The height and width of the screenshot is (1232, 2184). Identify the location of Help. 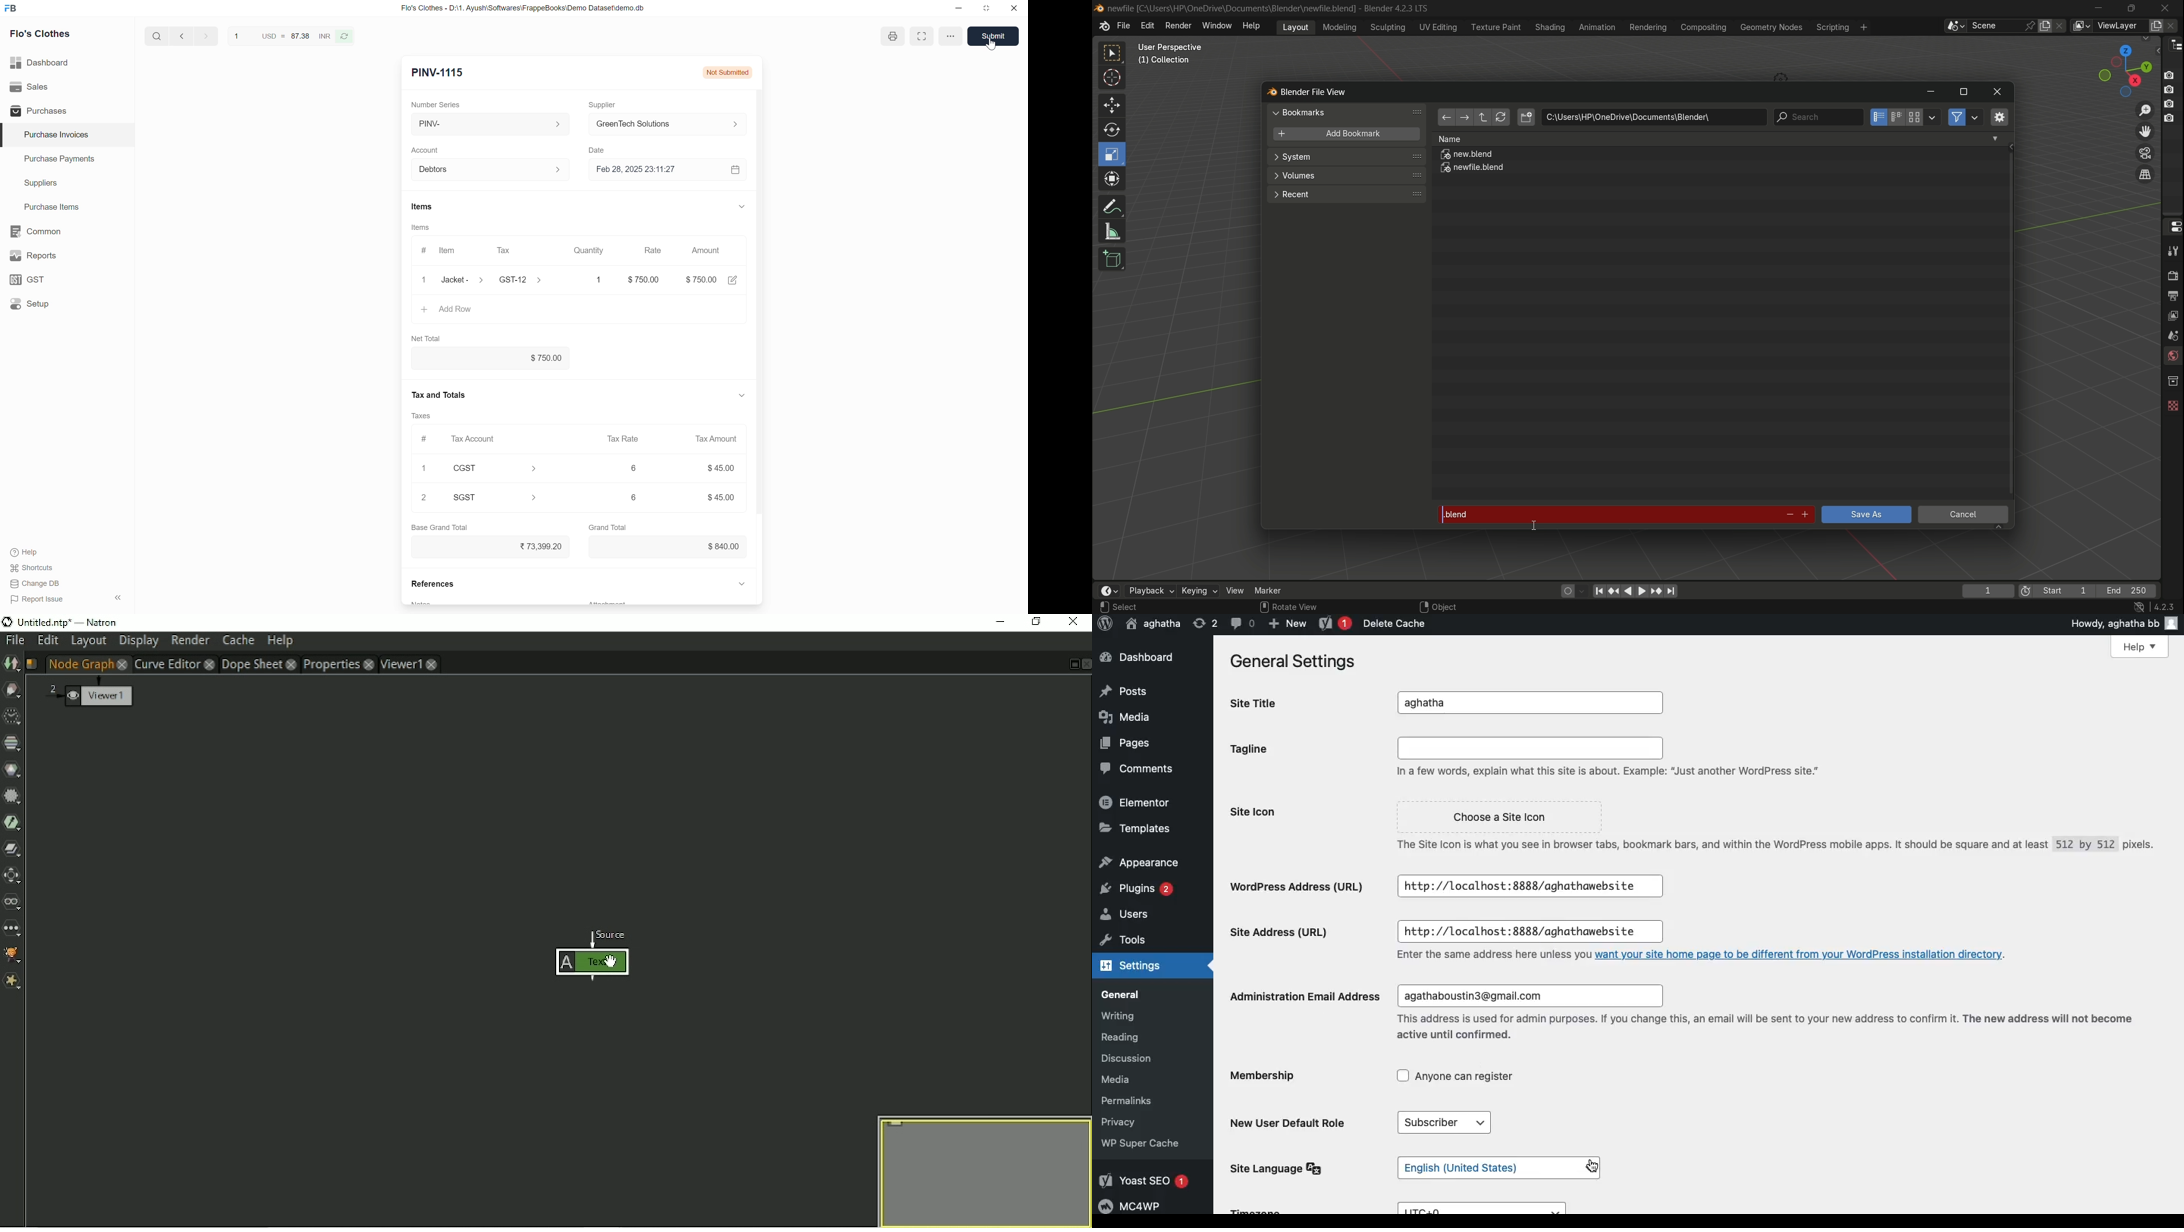
(26, 553).